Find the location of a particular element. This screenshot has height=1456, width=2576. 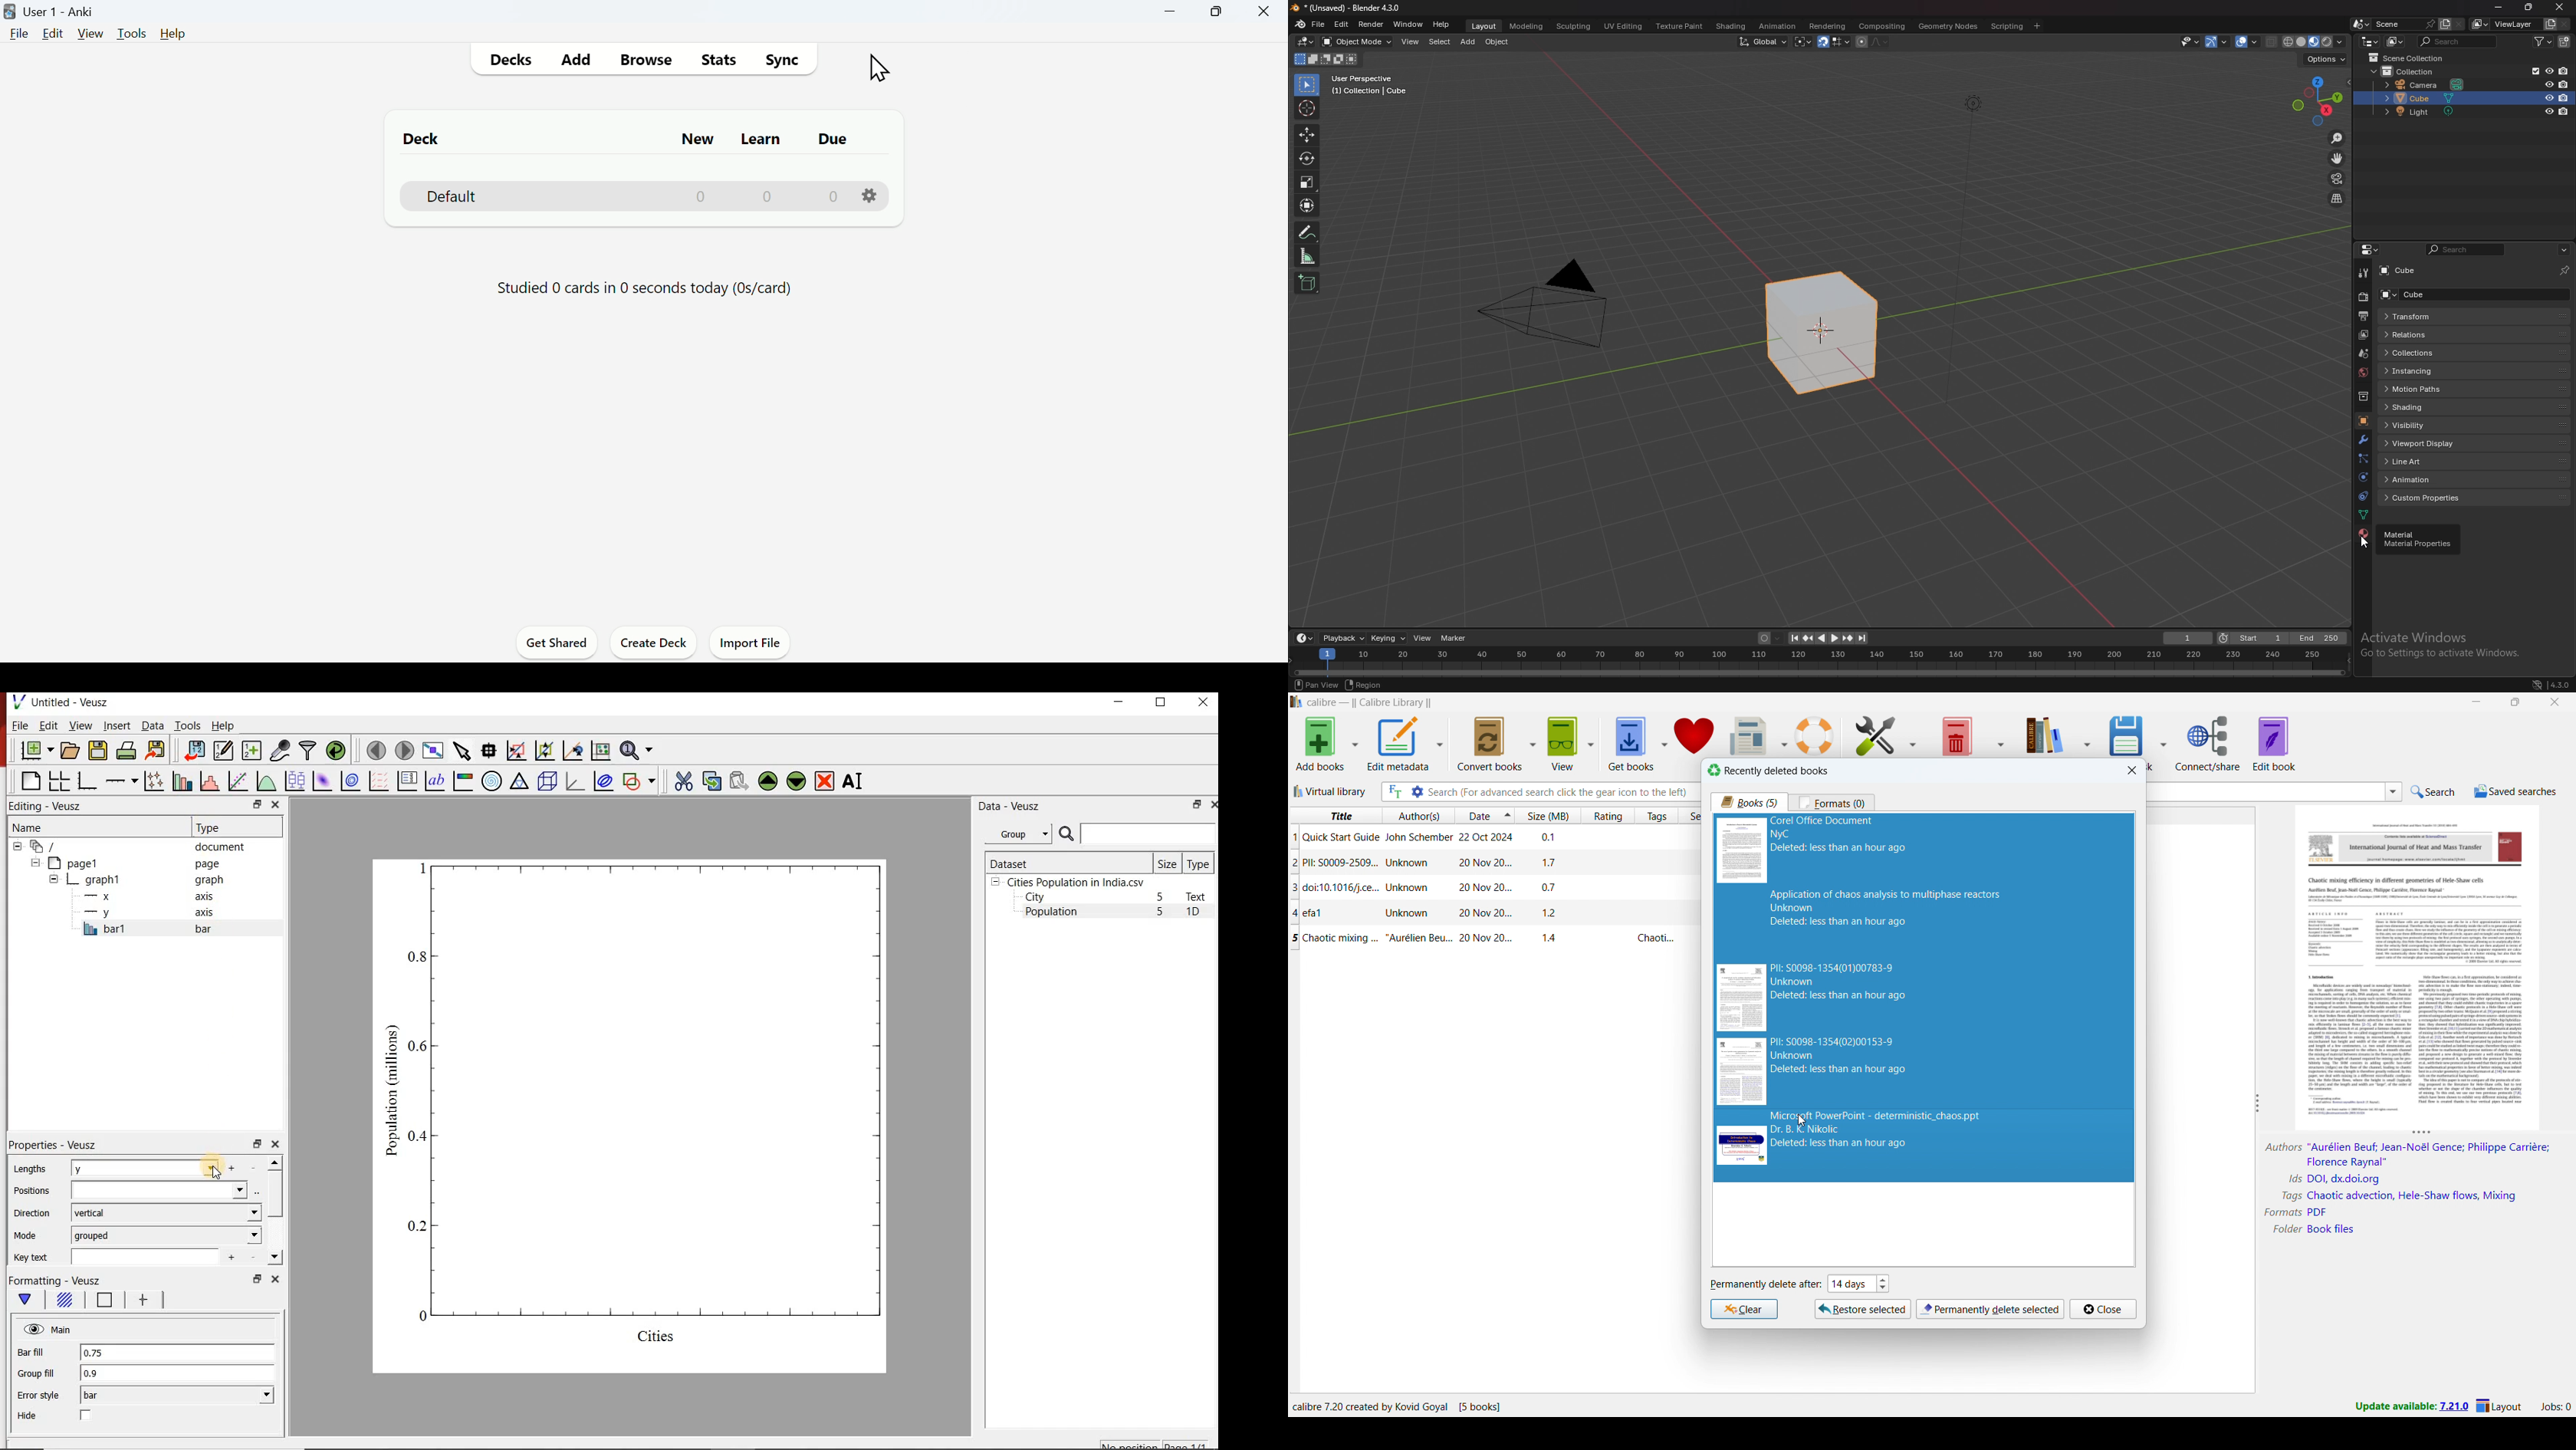

histogram of a dataset is located at coordinates (208, 781).